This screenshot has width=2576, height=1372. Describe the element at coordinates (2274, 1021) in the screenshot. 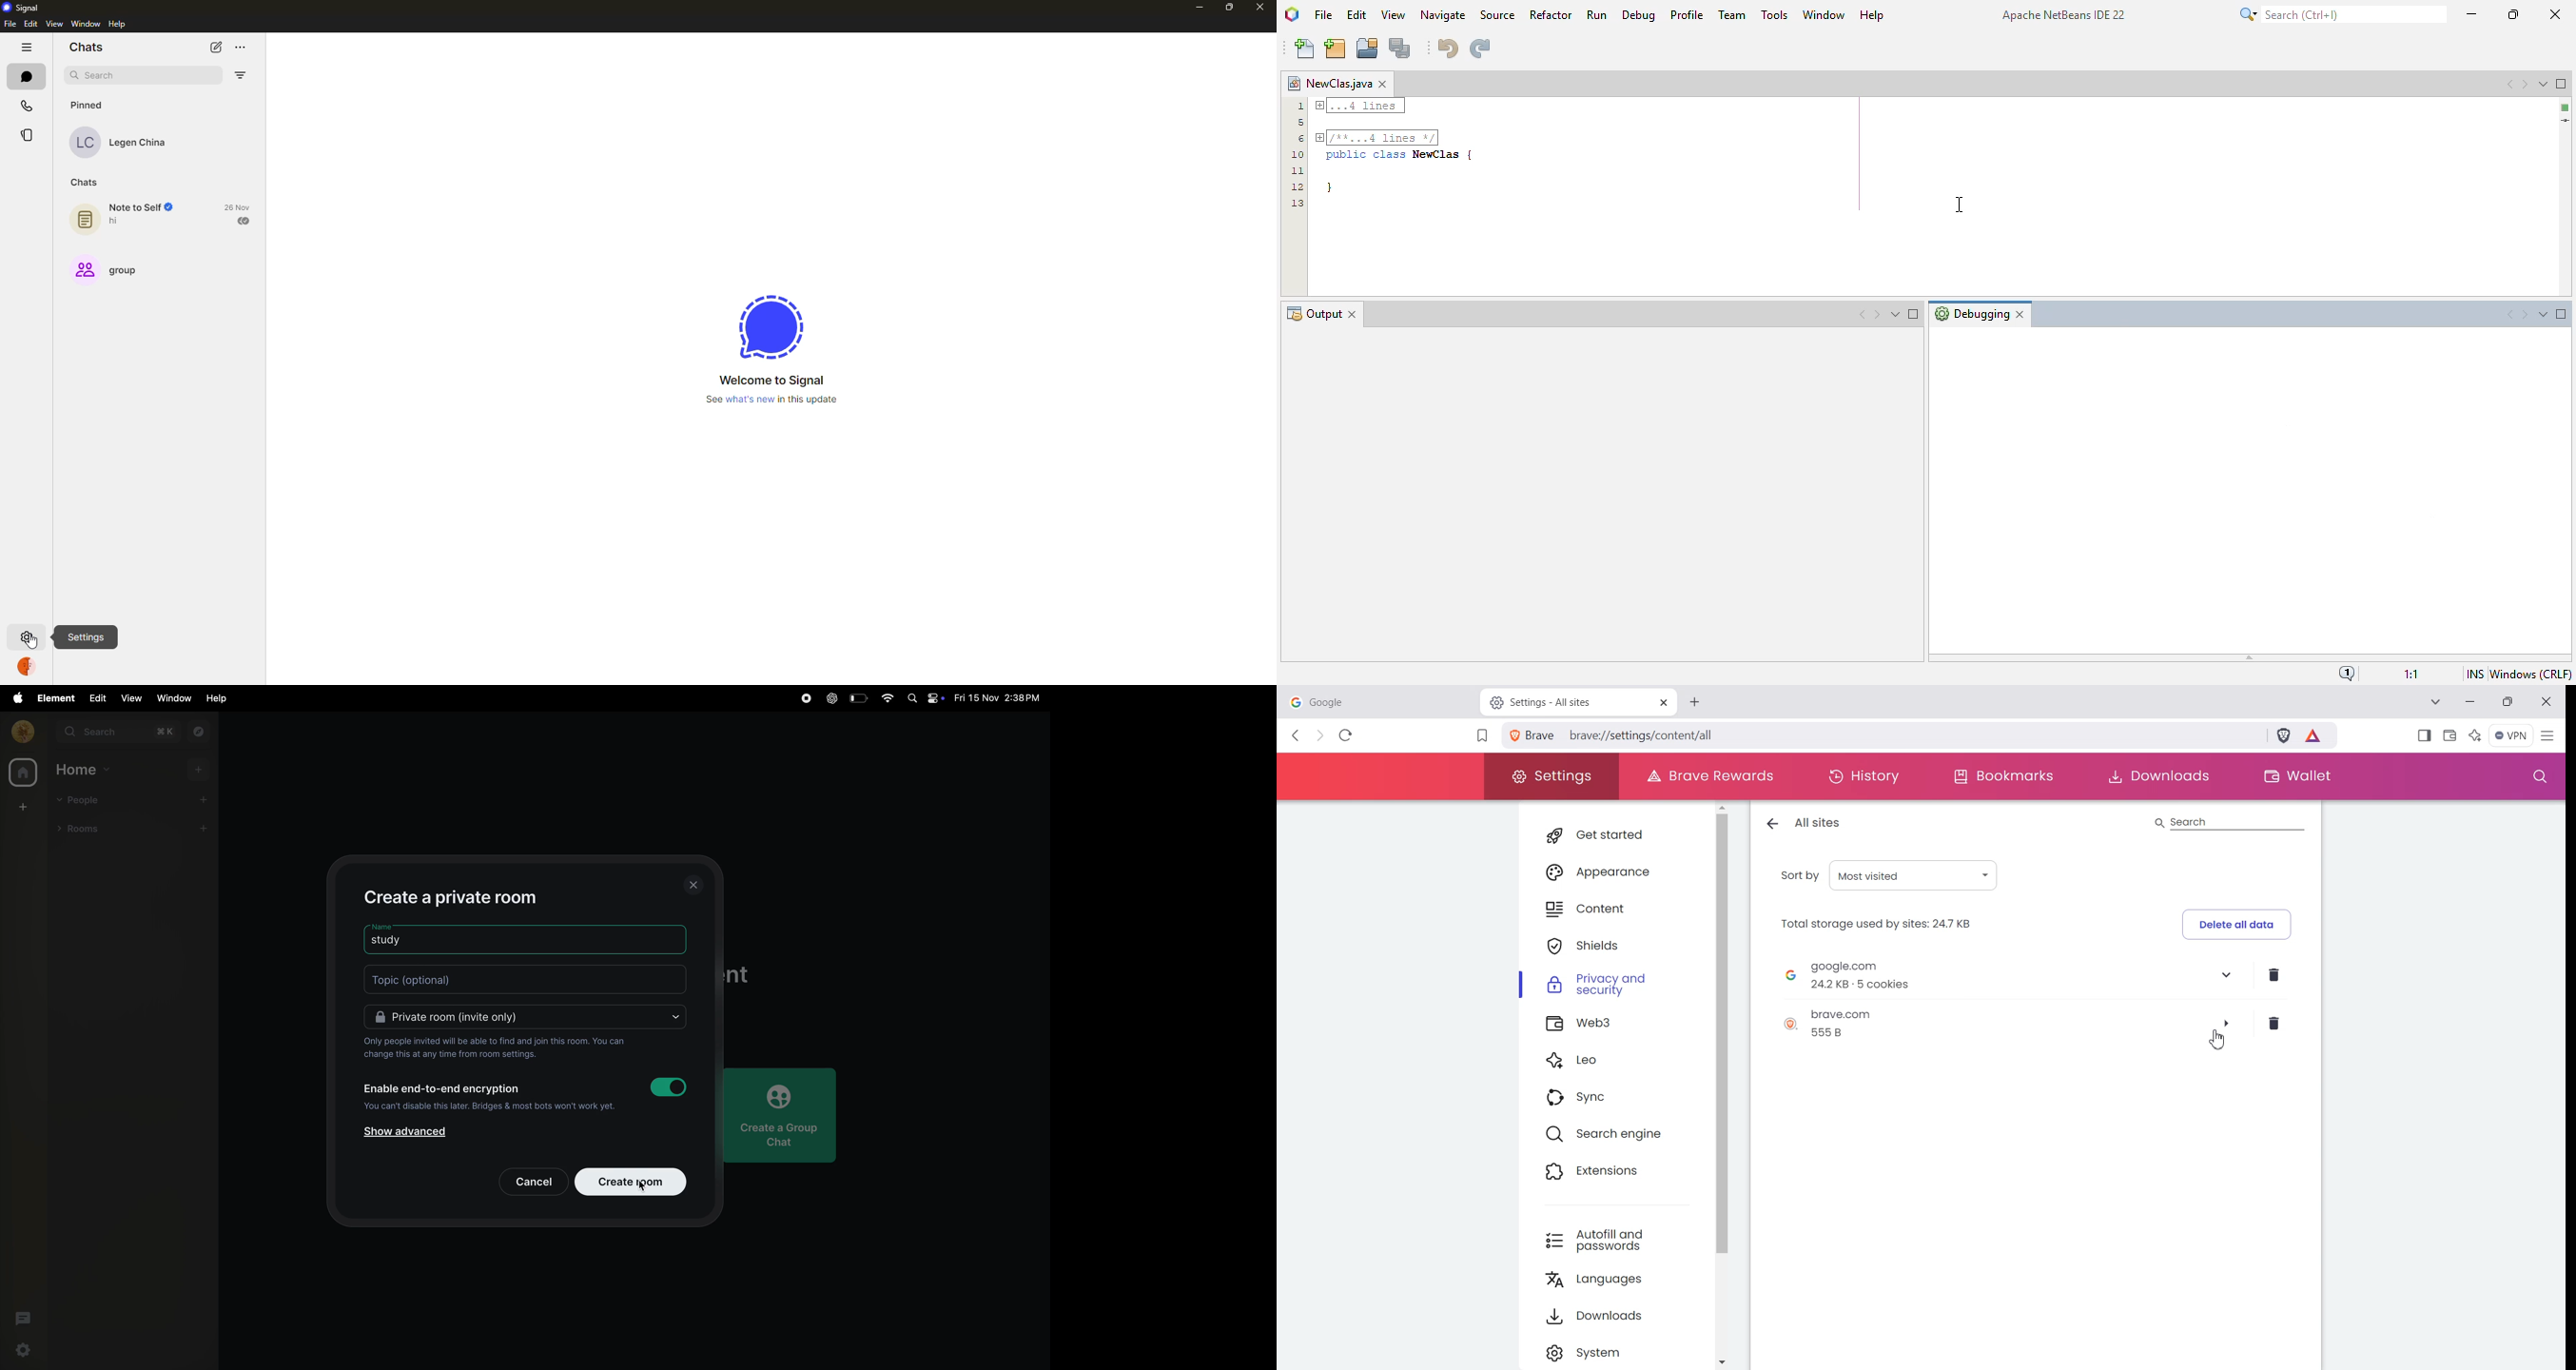

I see `Delete` at that location.